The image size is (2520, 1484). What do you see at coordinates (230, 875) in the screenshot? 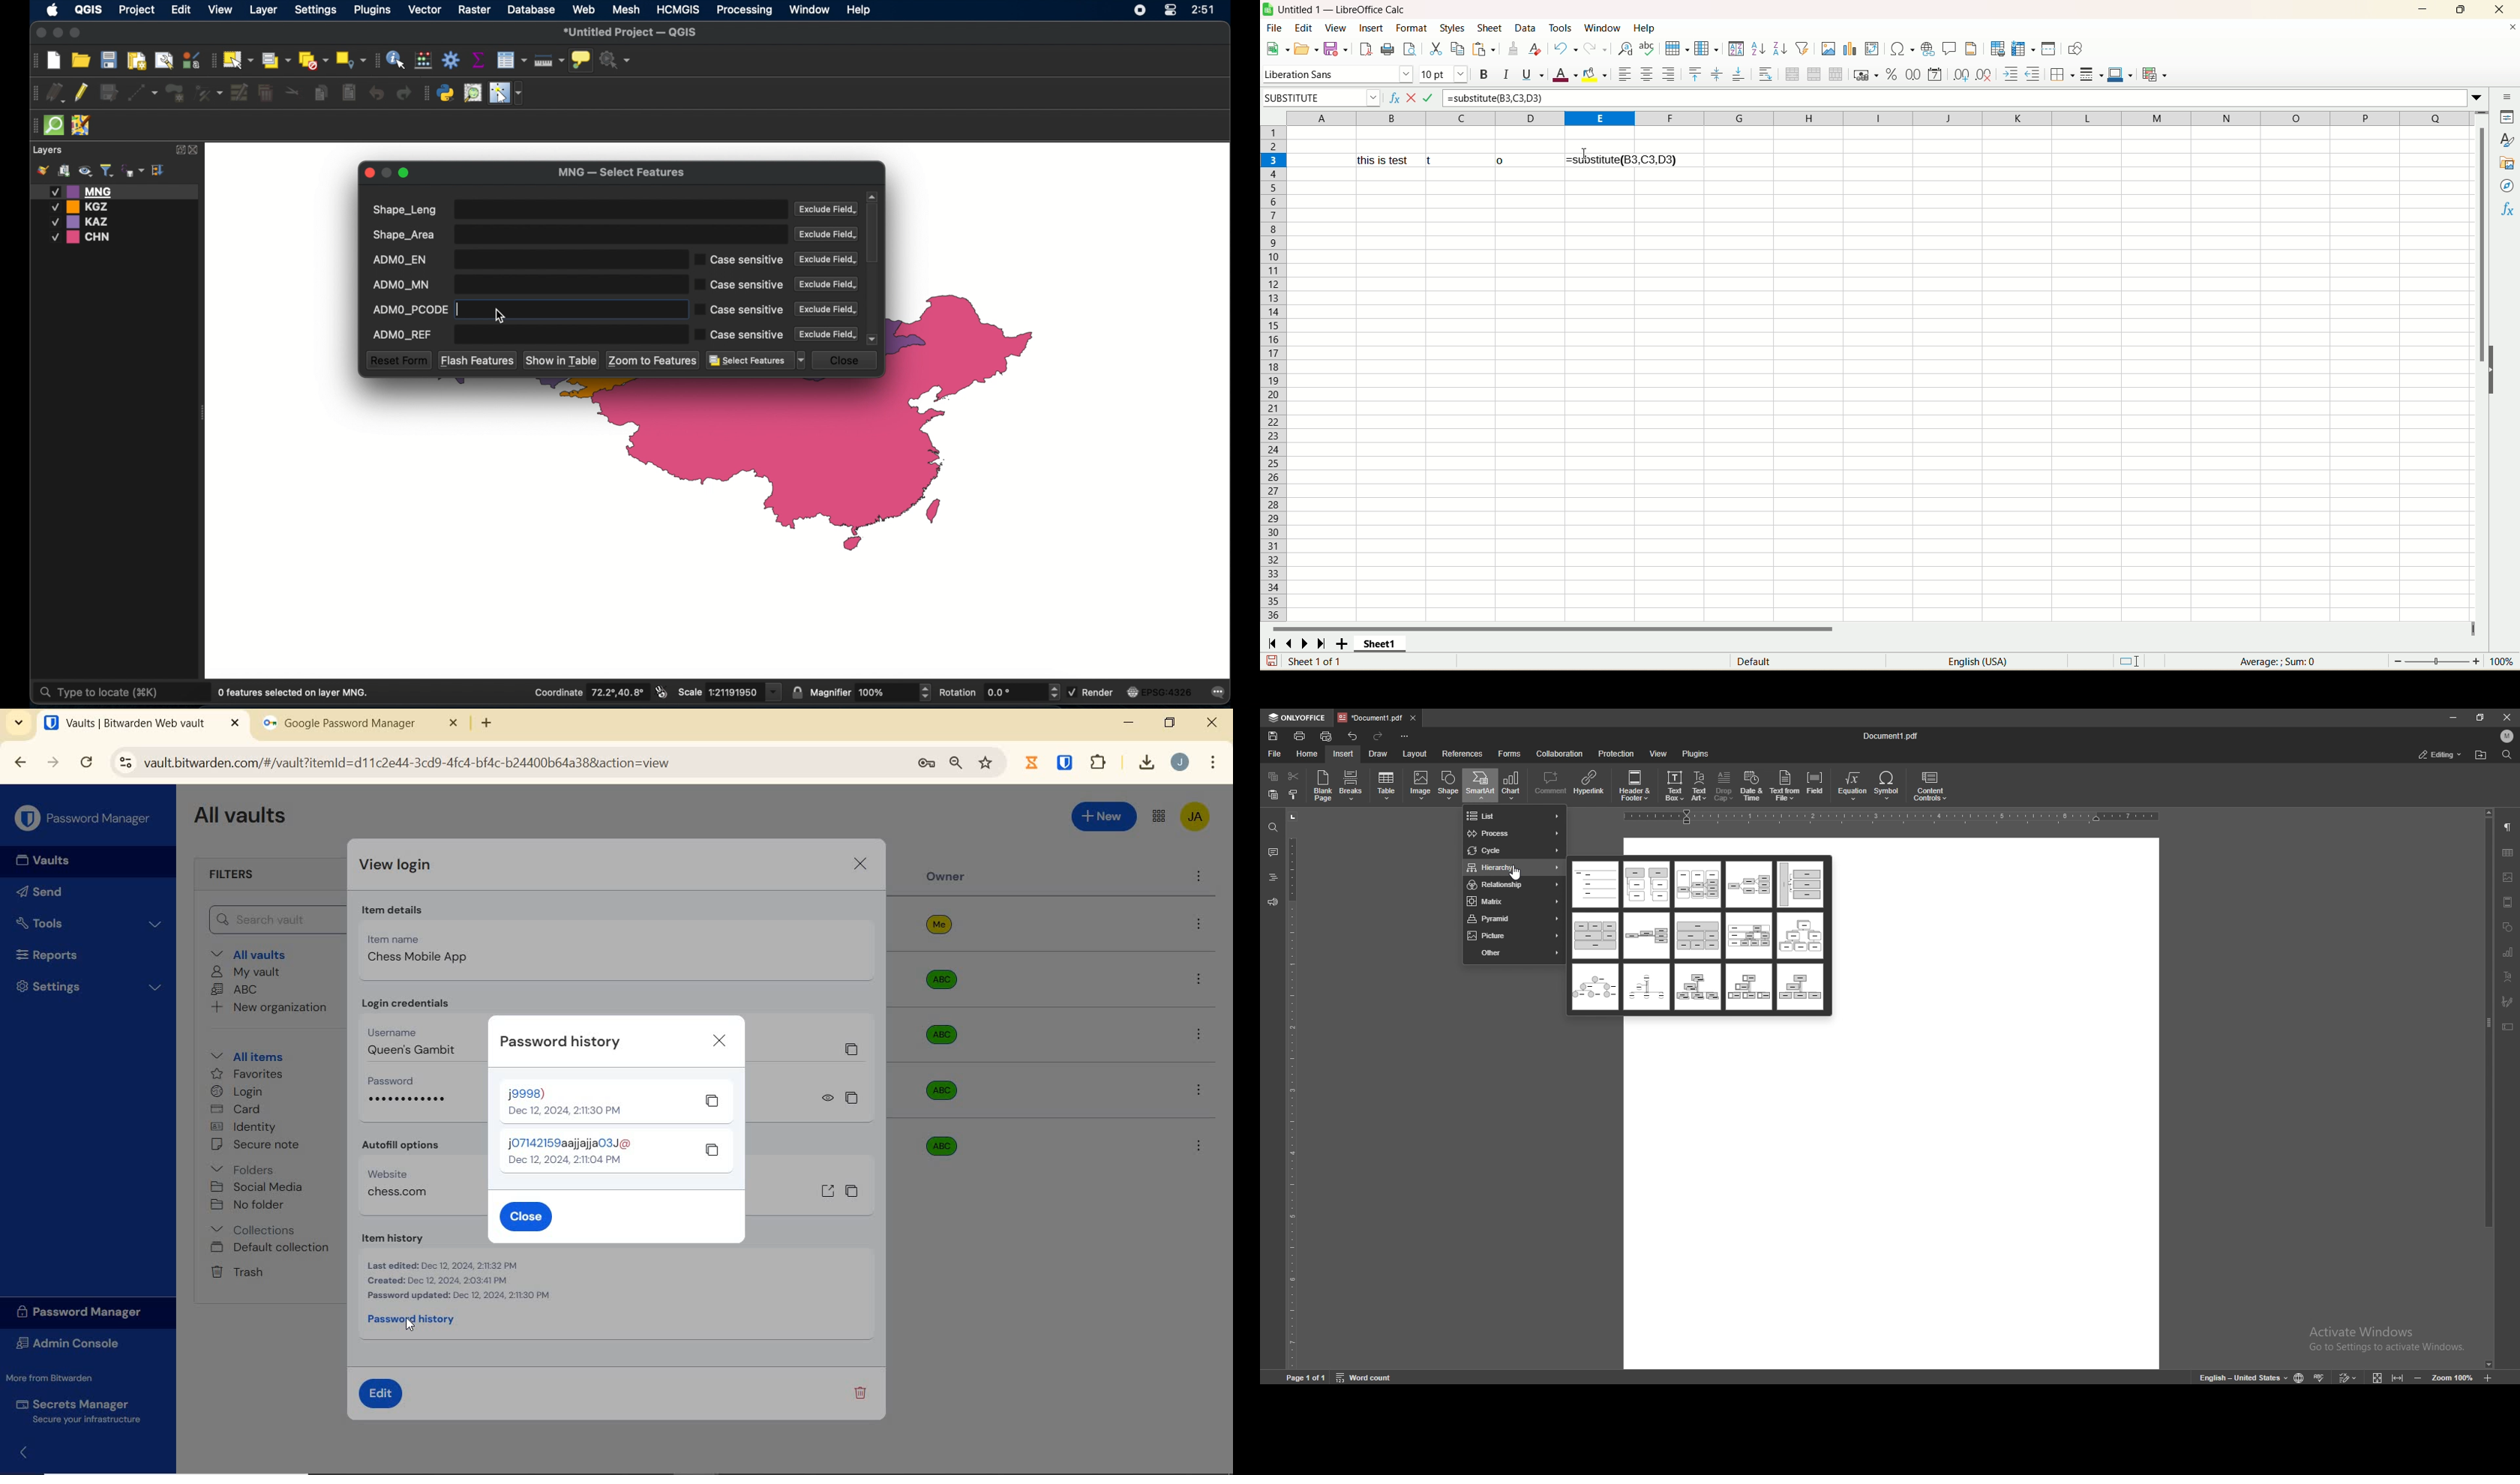
I see `Filters` at bounding box center [230, 875].